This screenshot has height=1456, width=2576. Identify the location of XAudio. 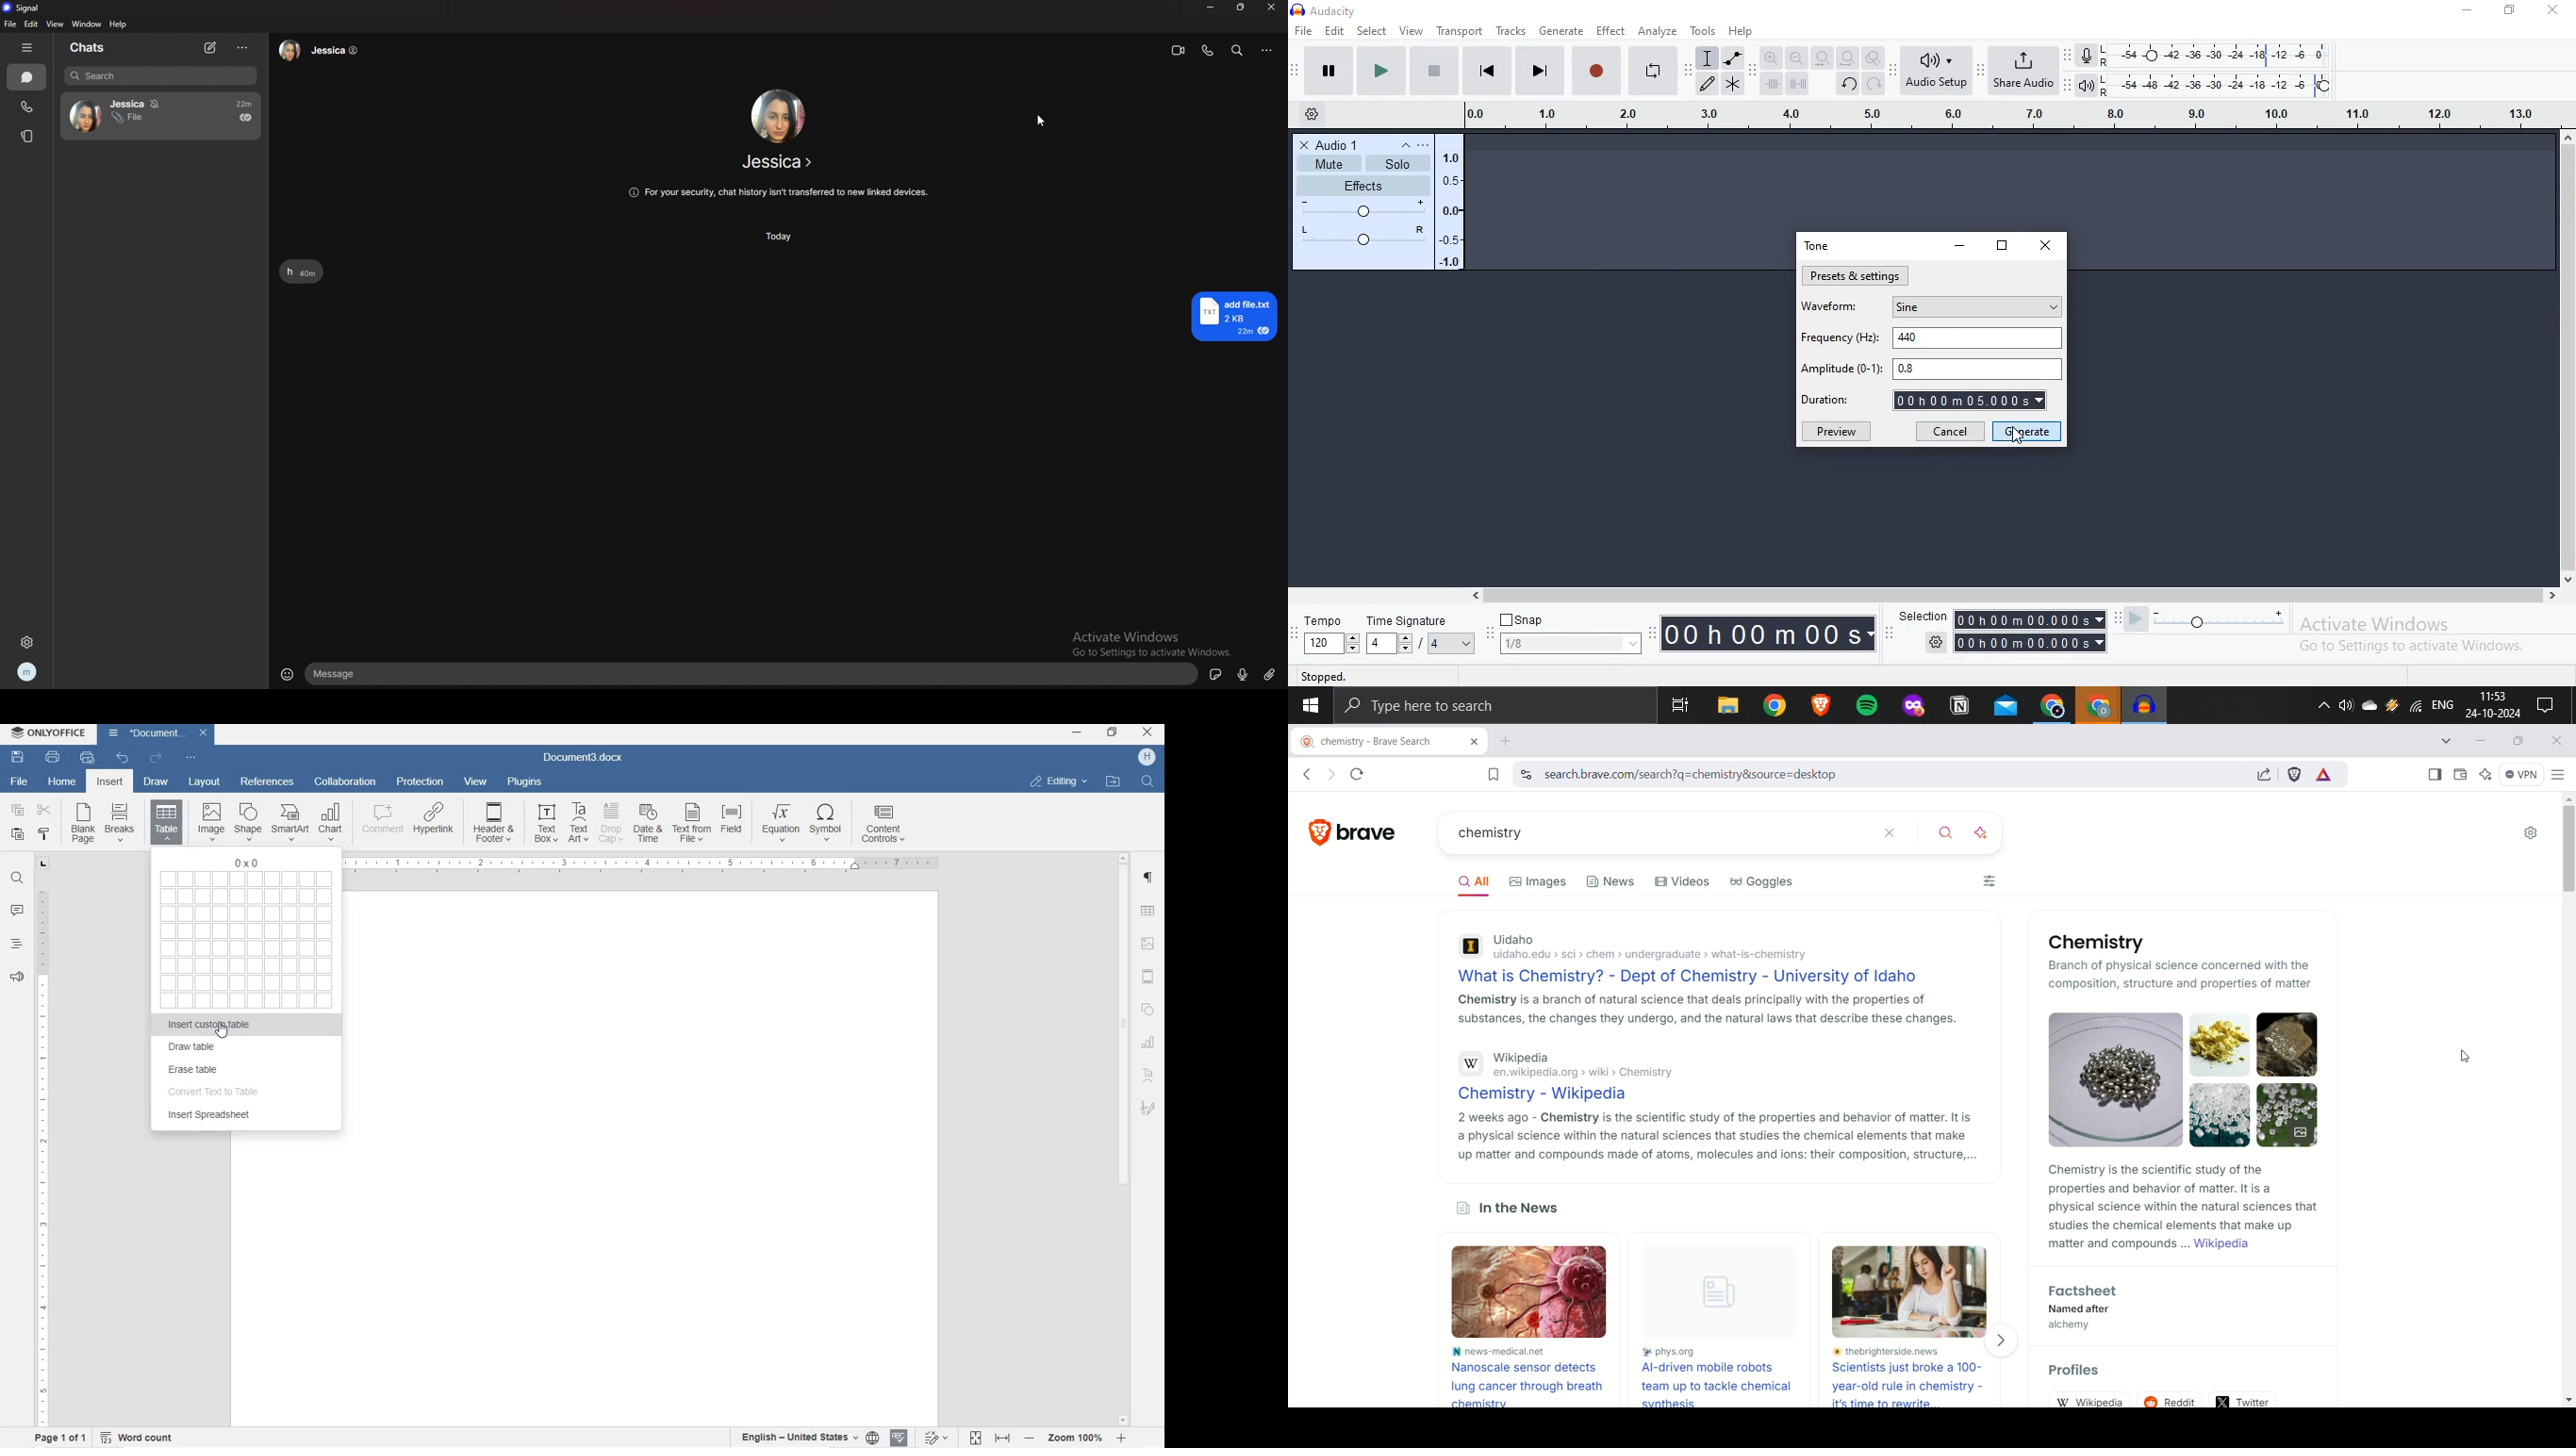
(1329, 143).